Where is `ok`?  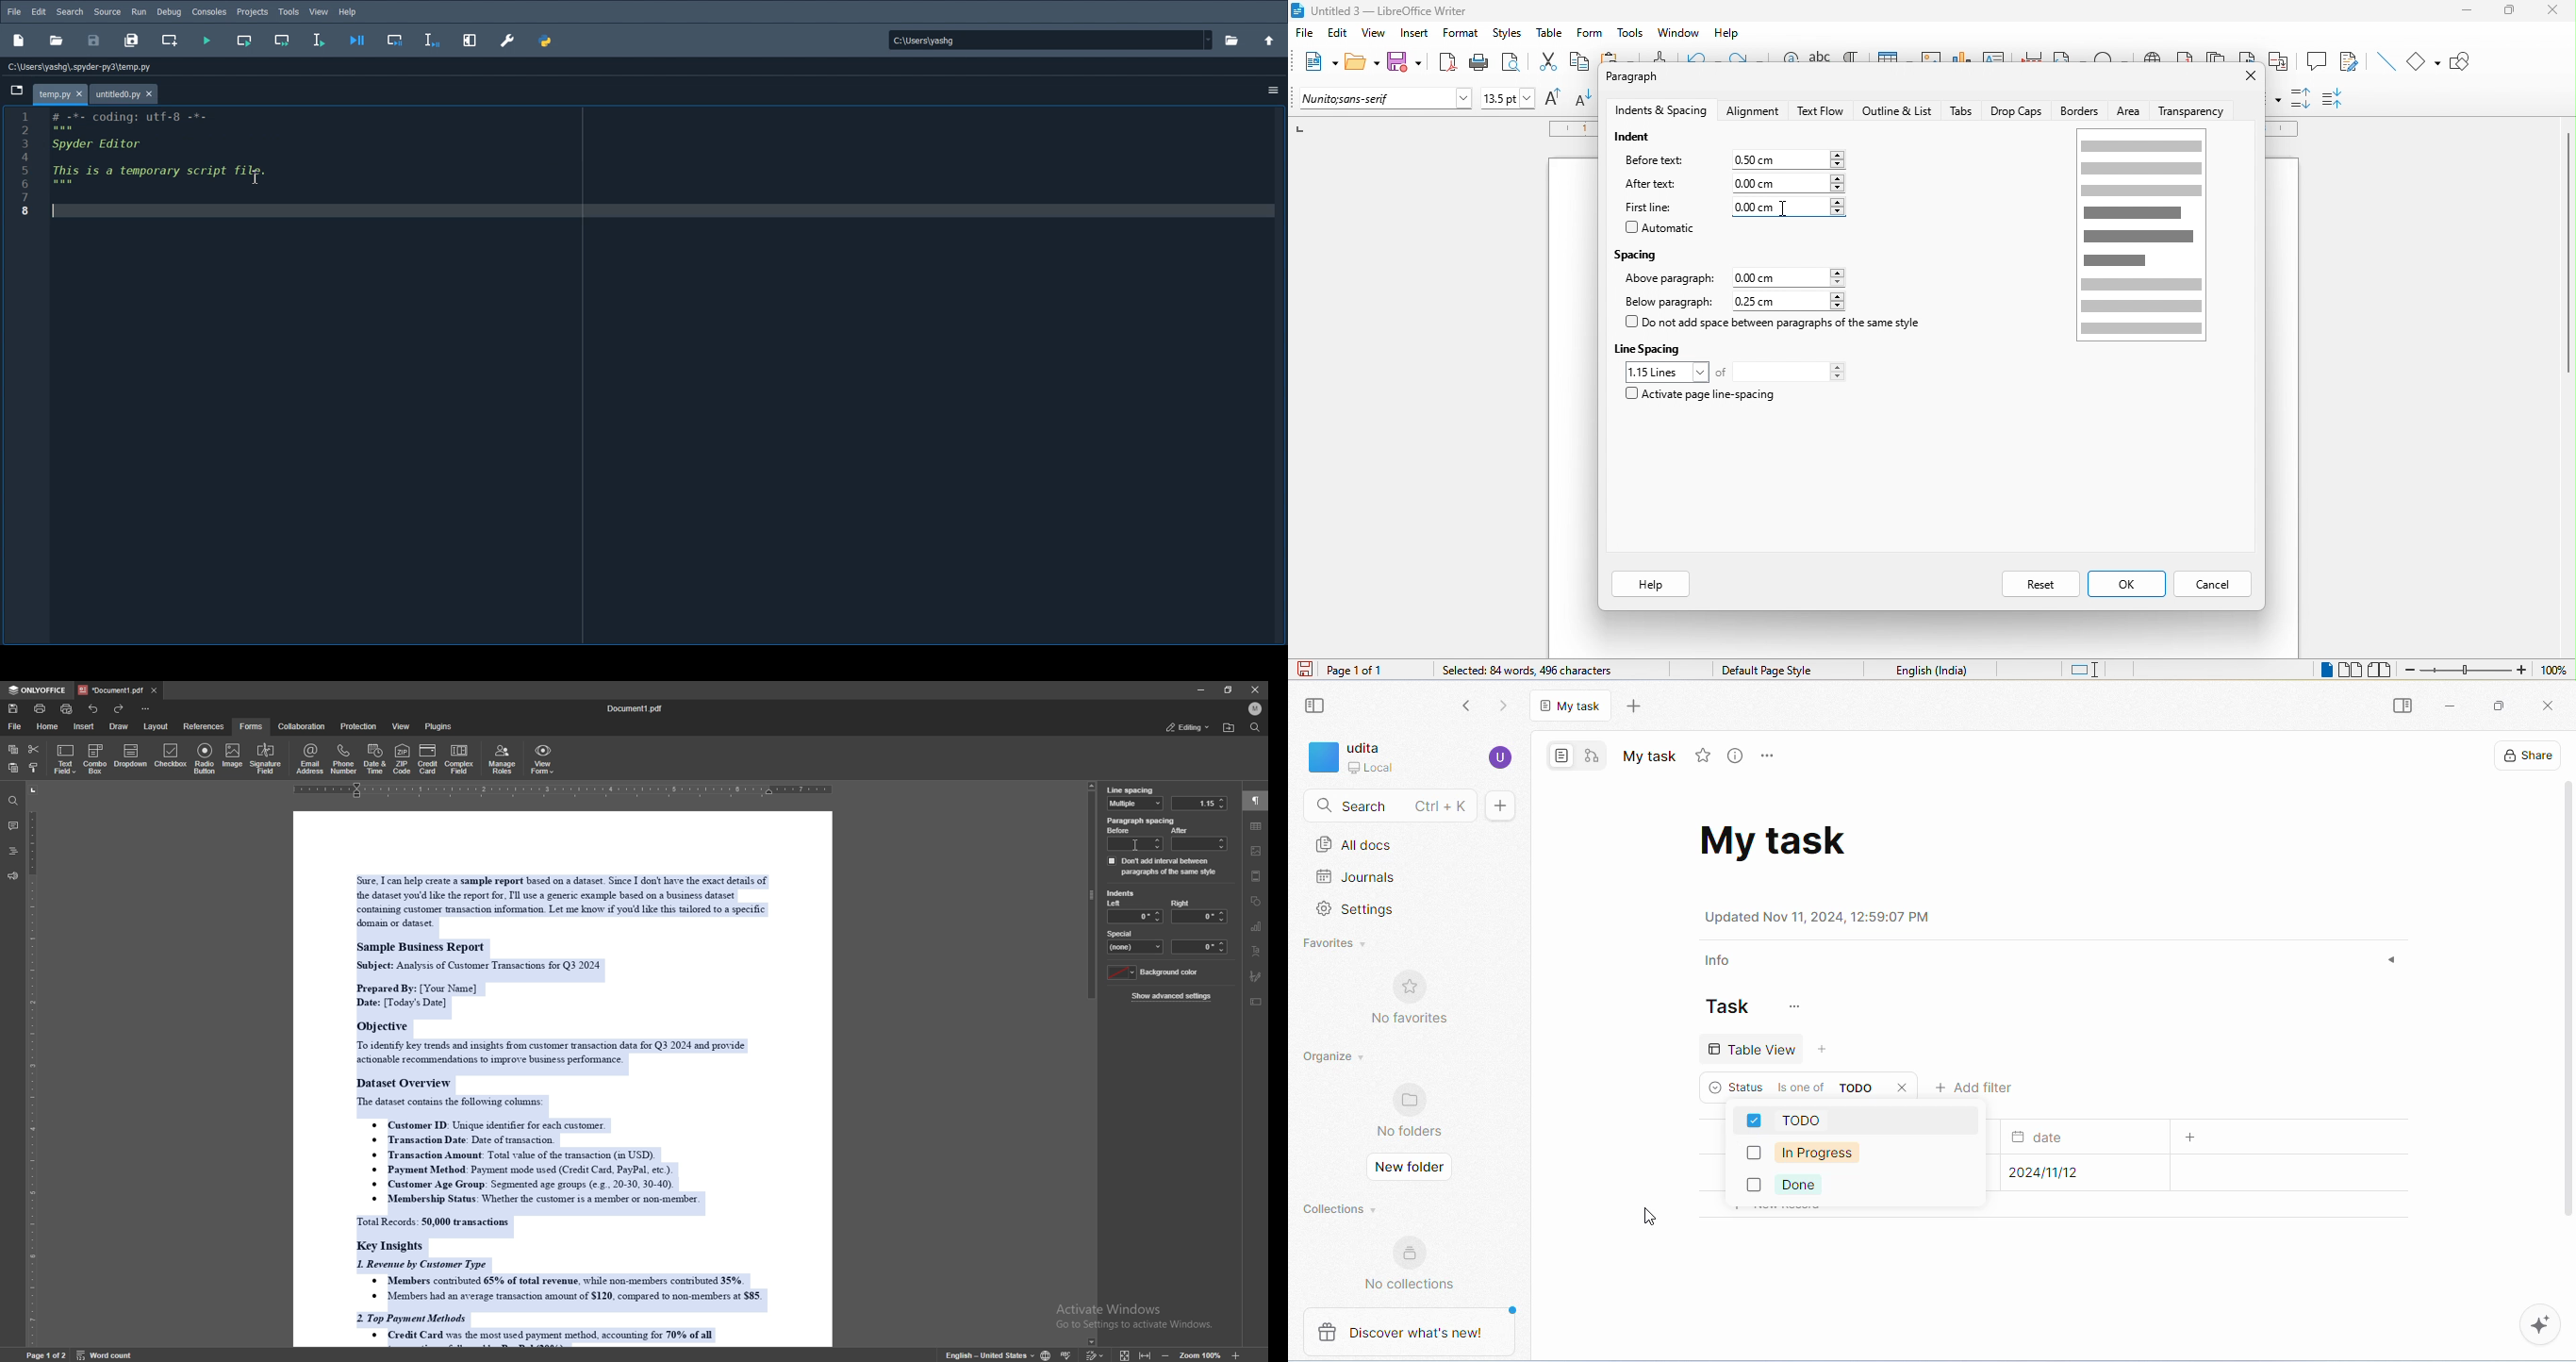
ok is located at coordinates (2126, 584).